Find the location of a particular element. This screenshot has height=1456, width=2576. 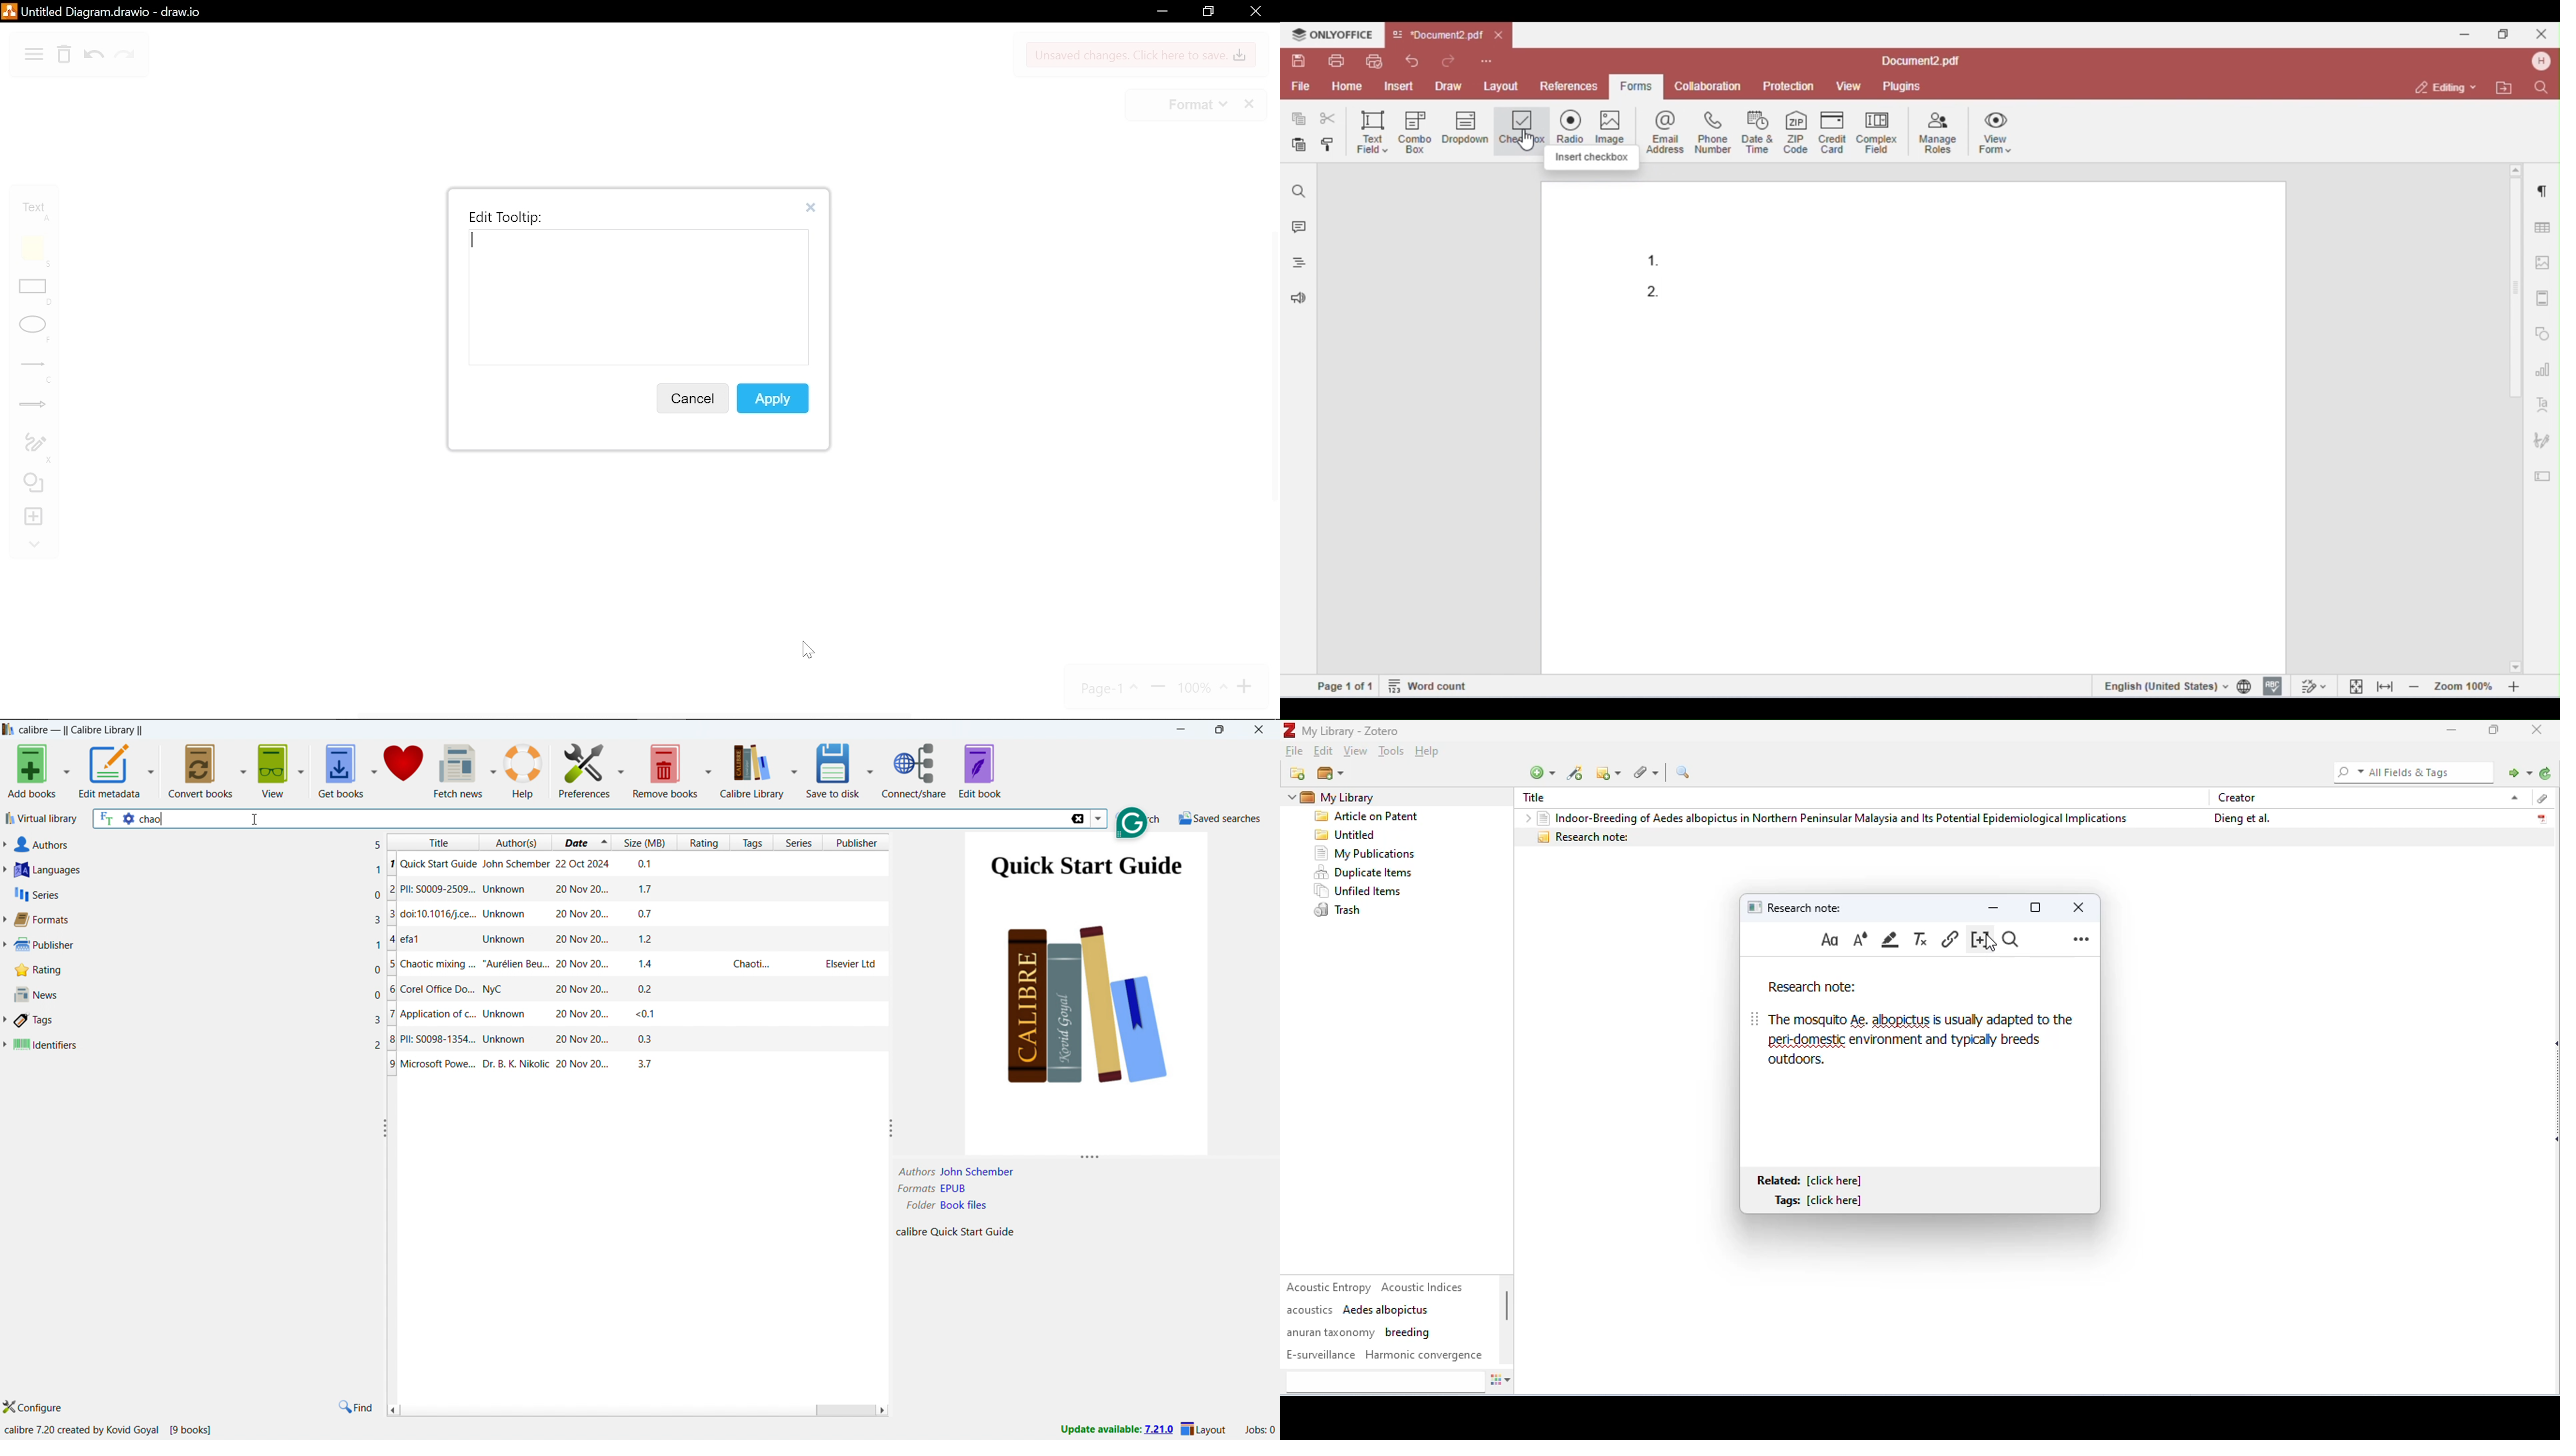

vertical scroll bar is located at coordinates (1507, 1316).